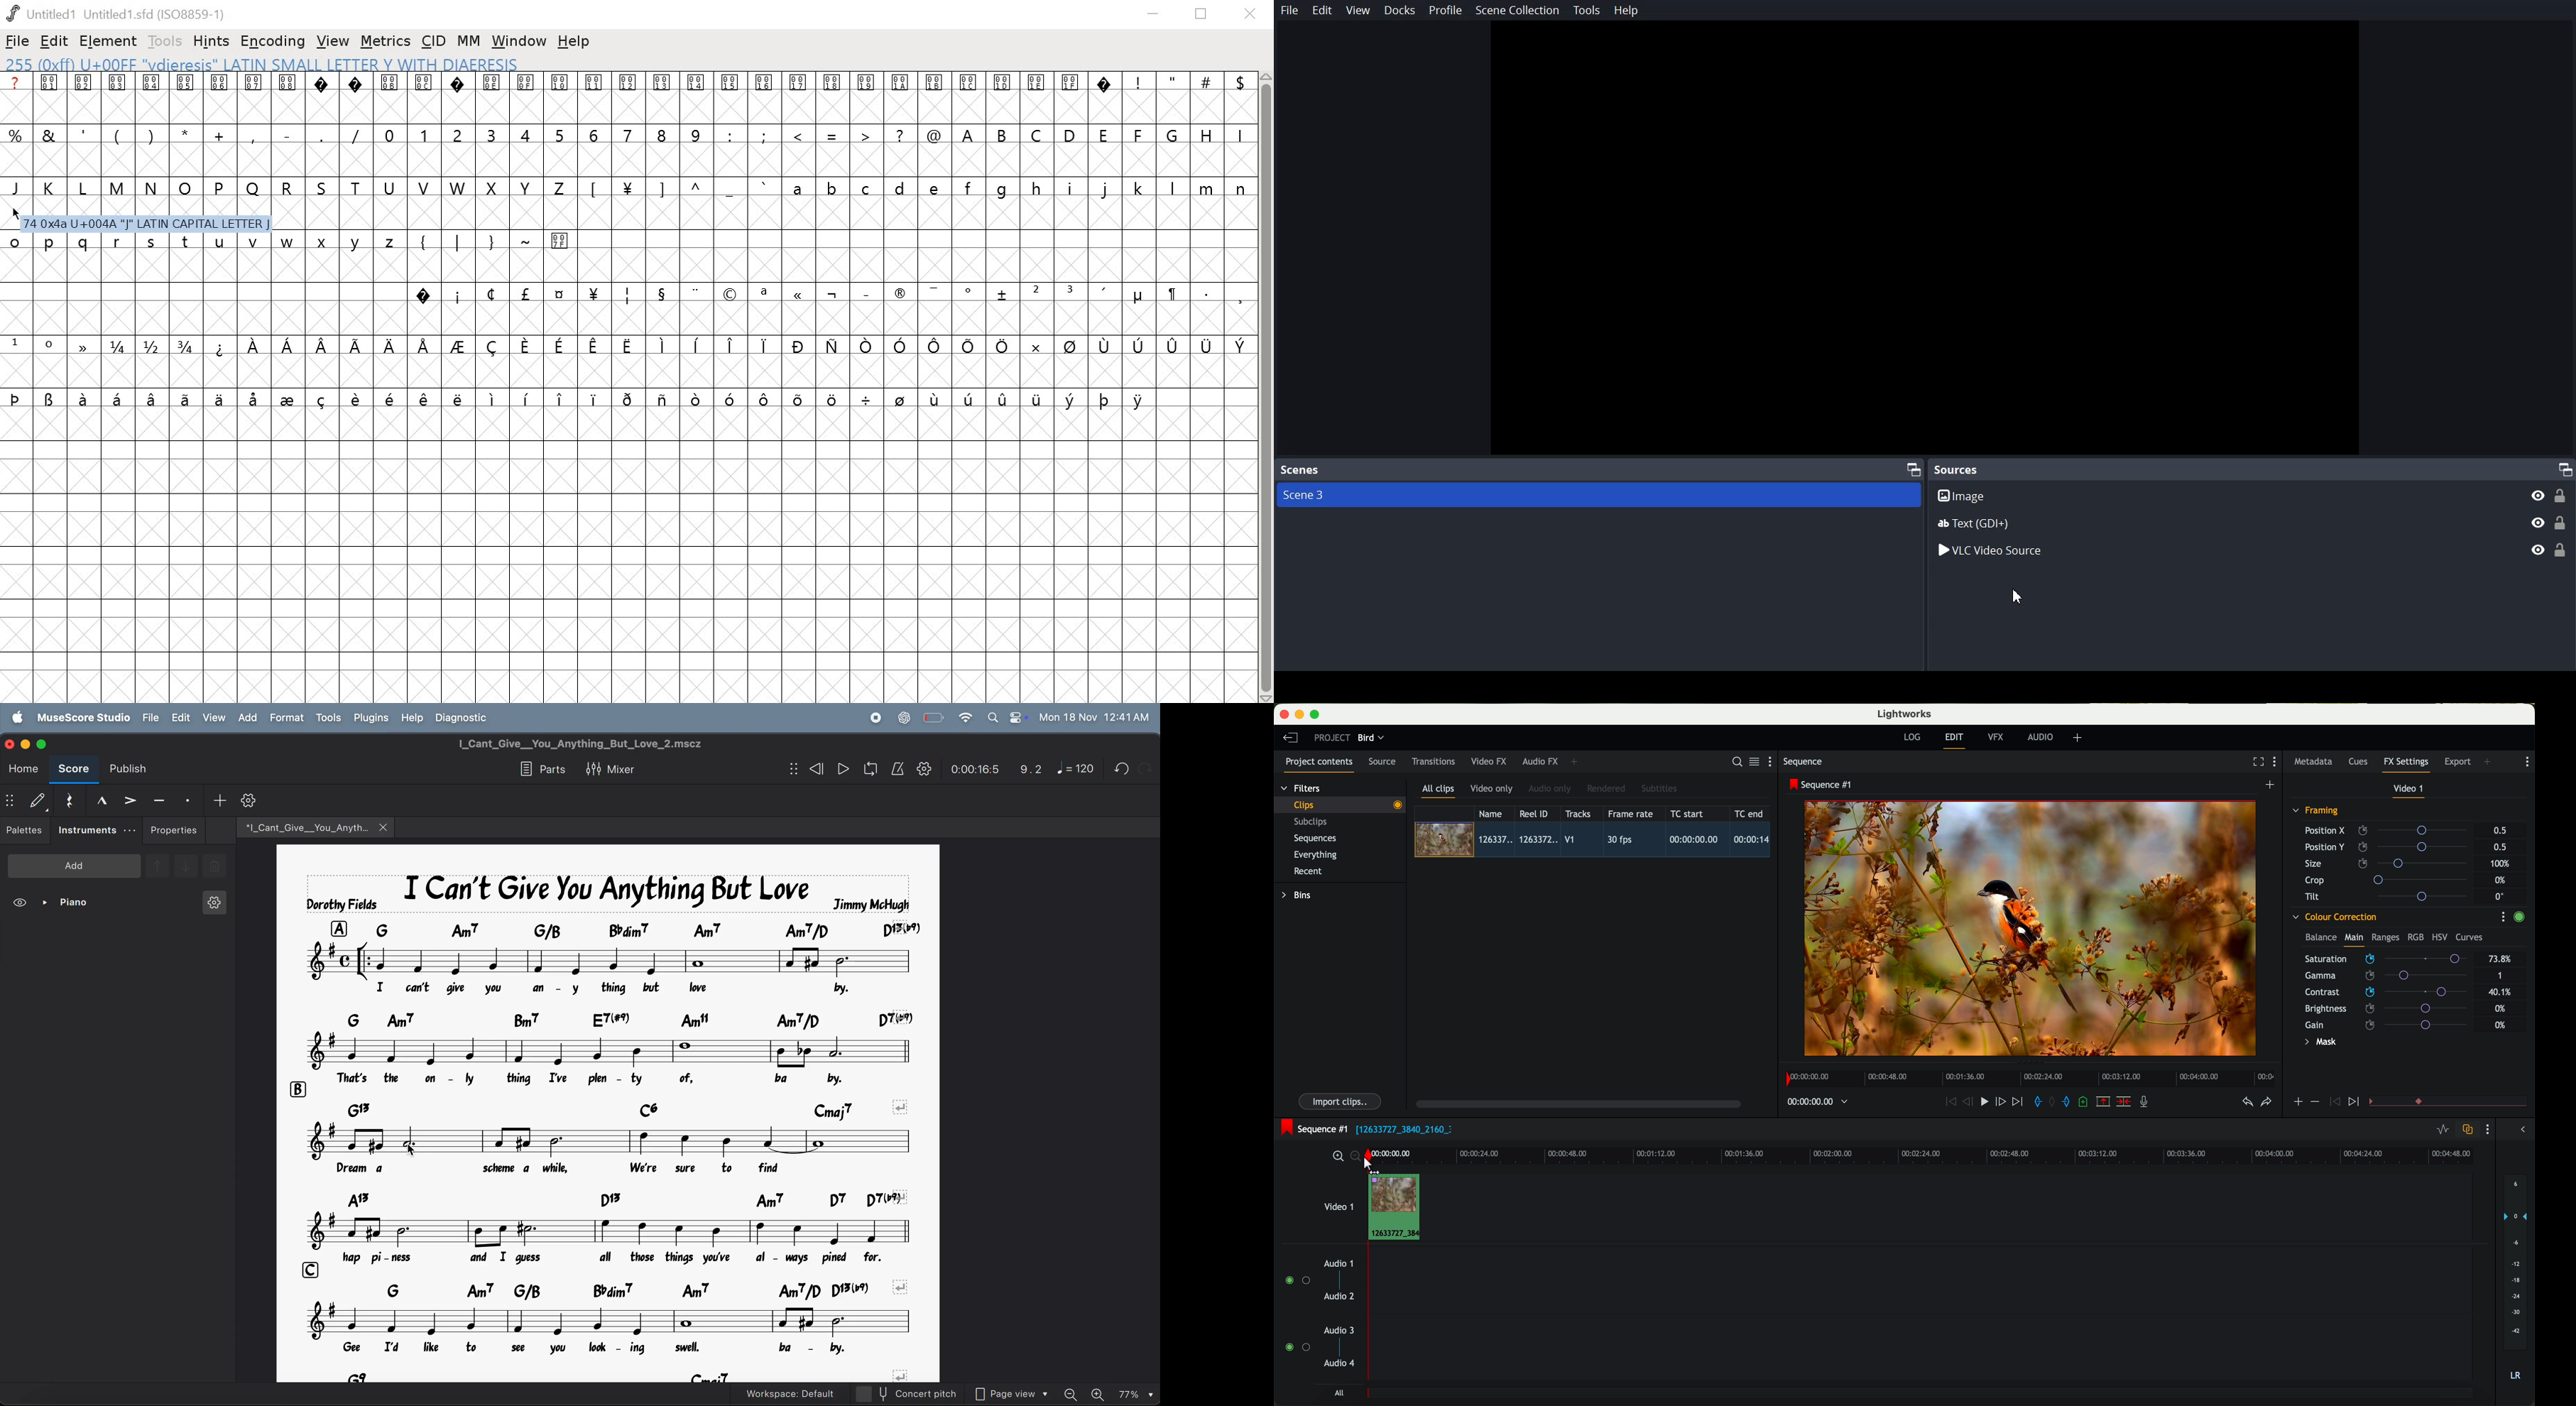  What do you see at coordinates (385, 42) in the screenshot?
I see `METRICS` at bounding box center [385, 42].